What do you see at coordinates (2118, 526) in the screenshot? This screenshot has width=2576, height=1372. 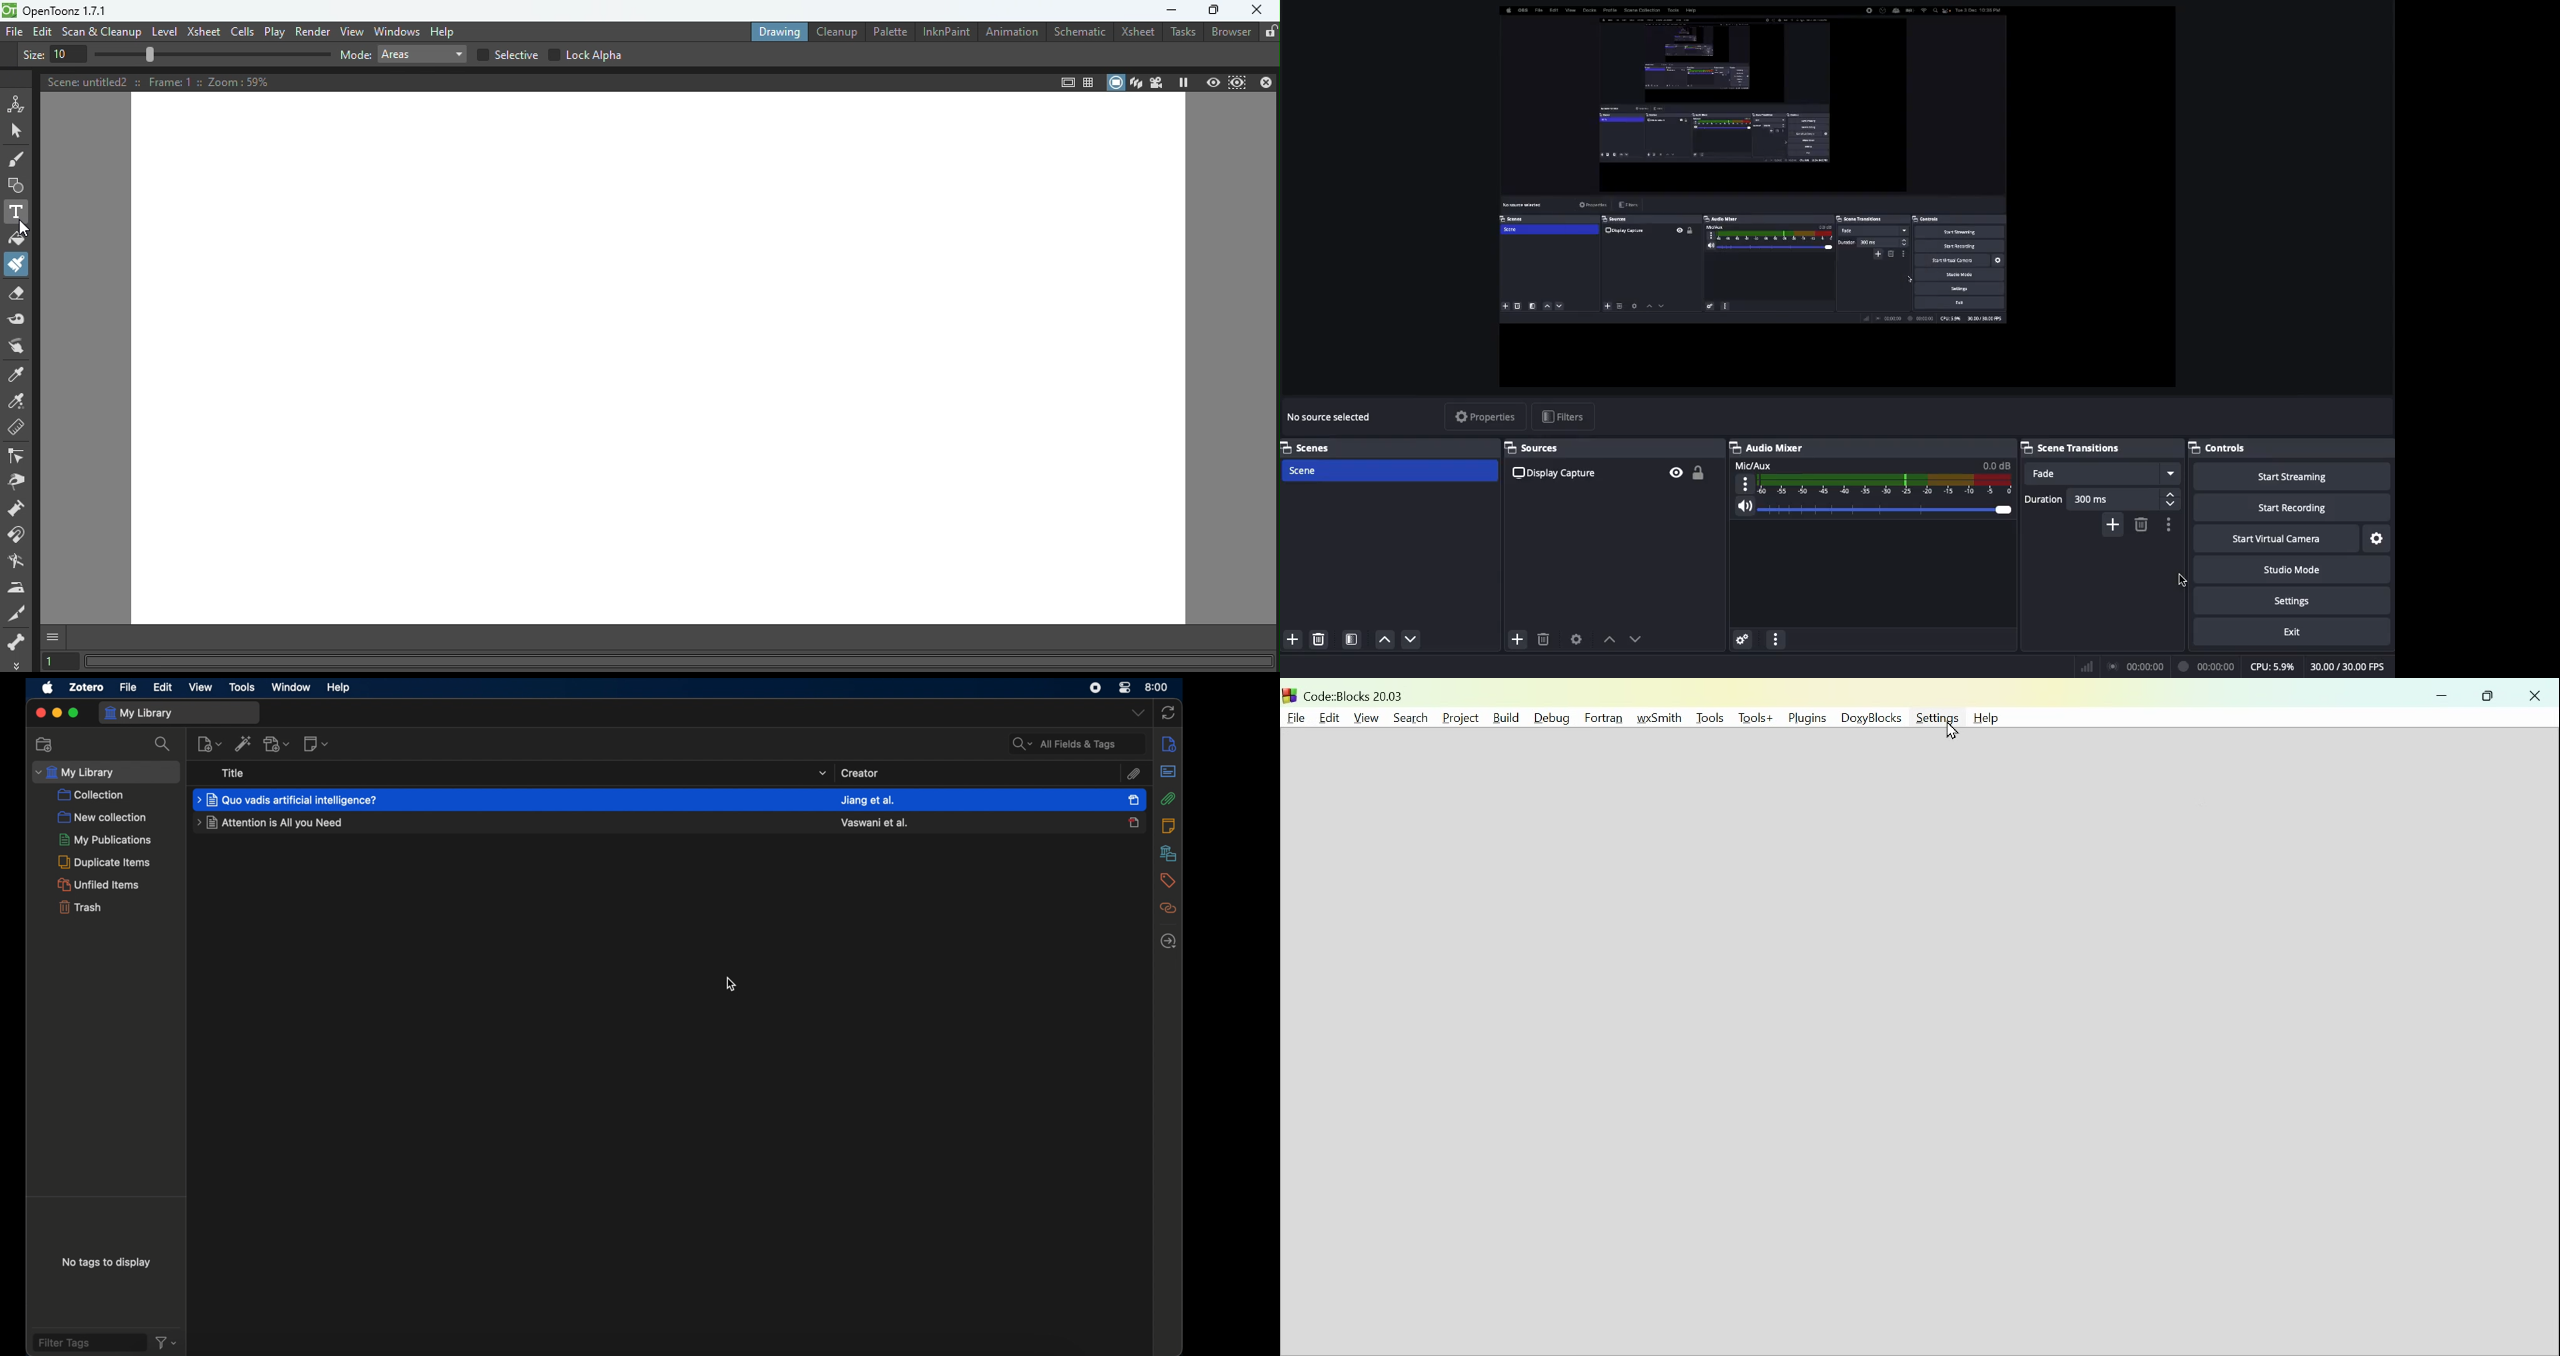 I see `Add` at bounding box center [2118, 526].